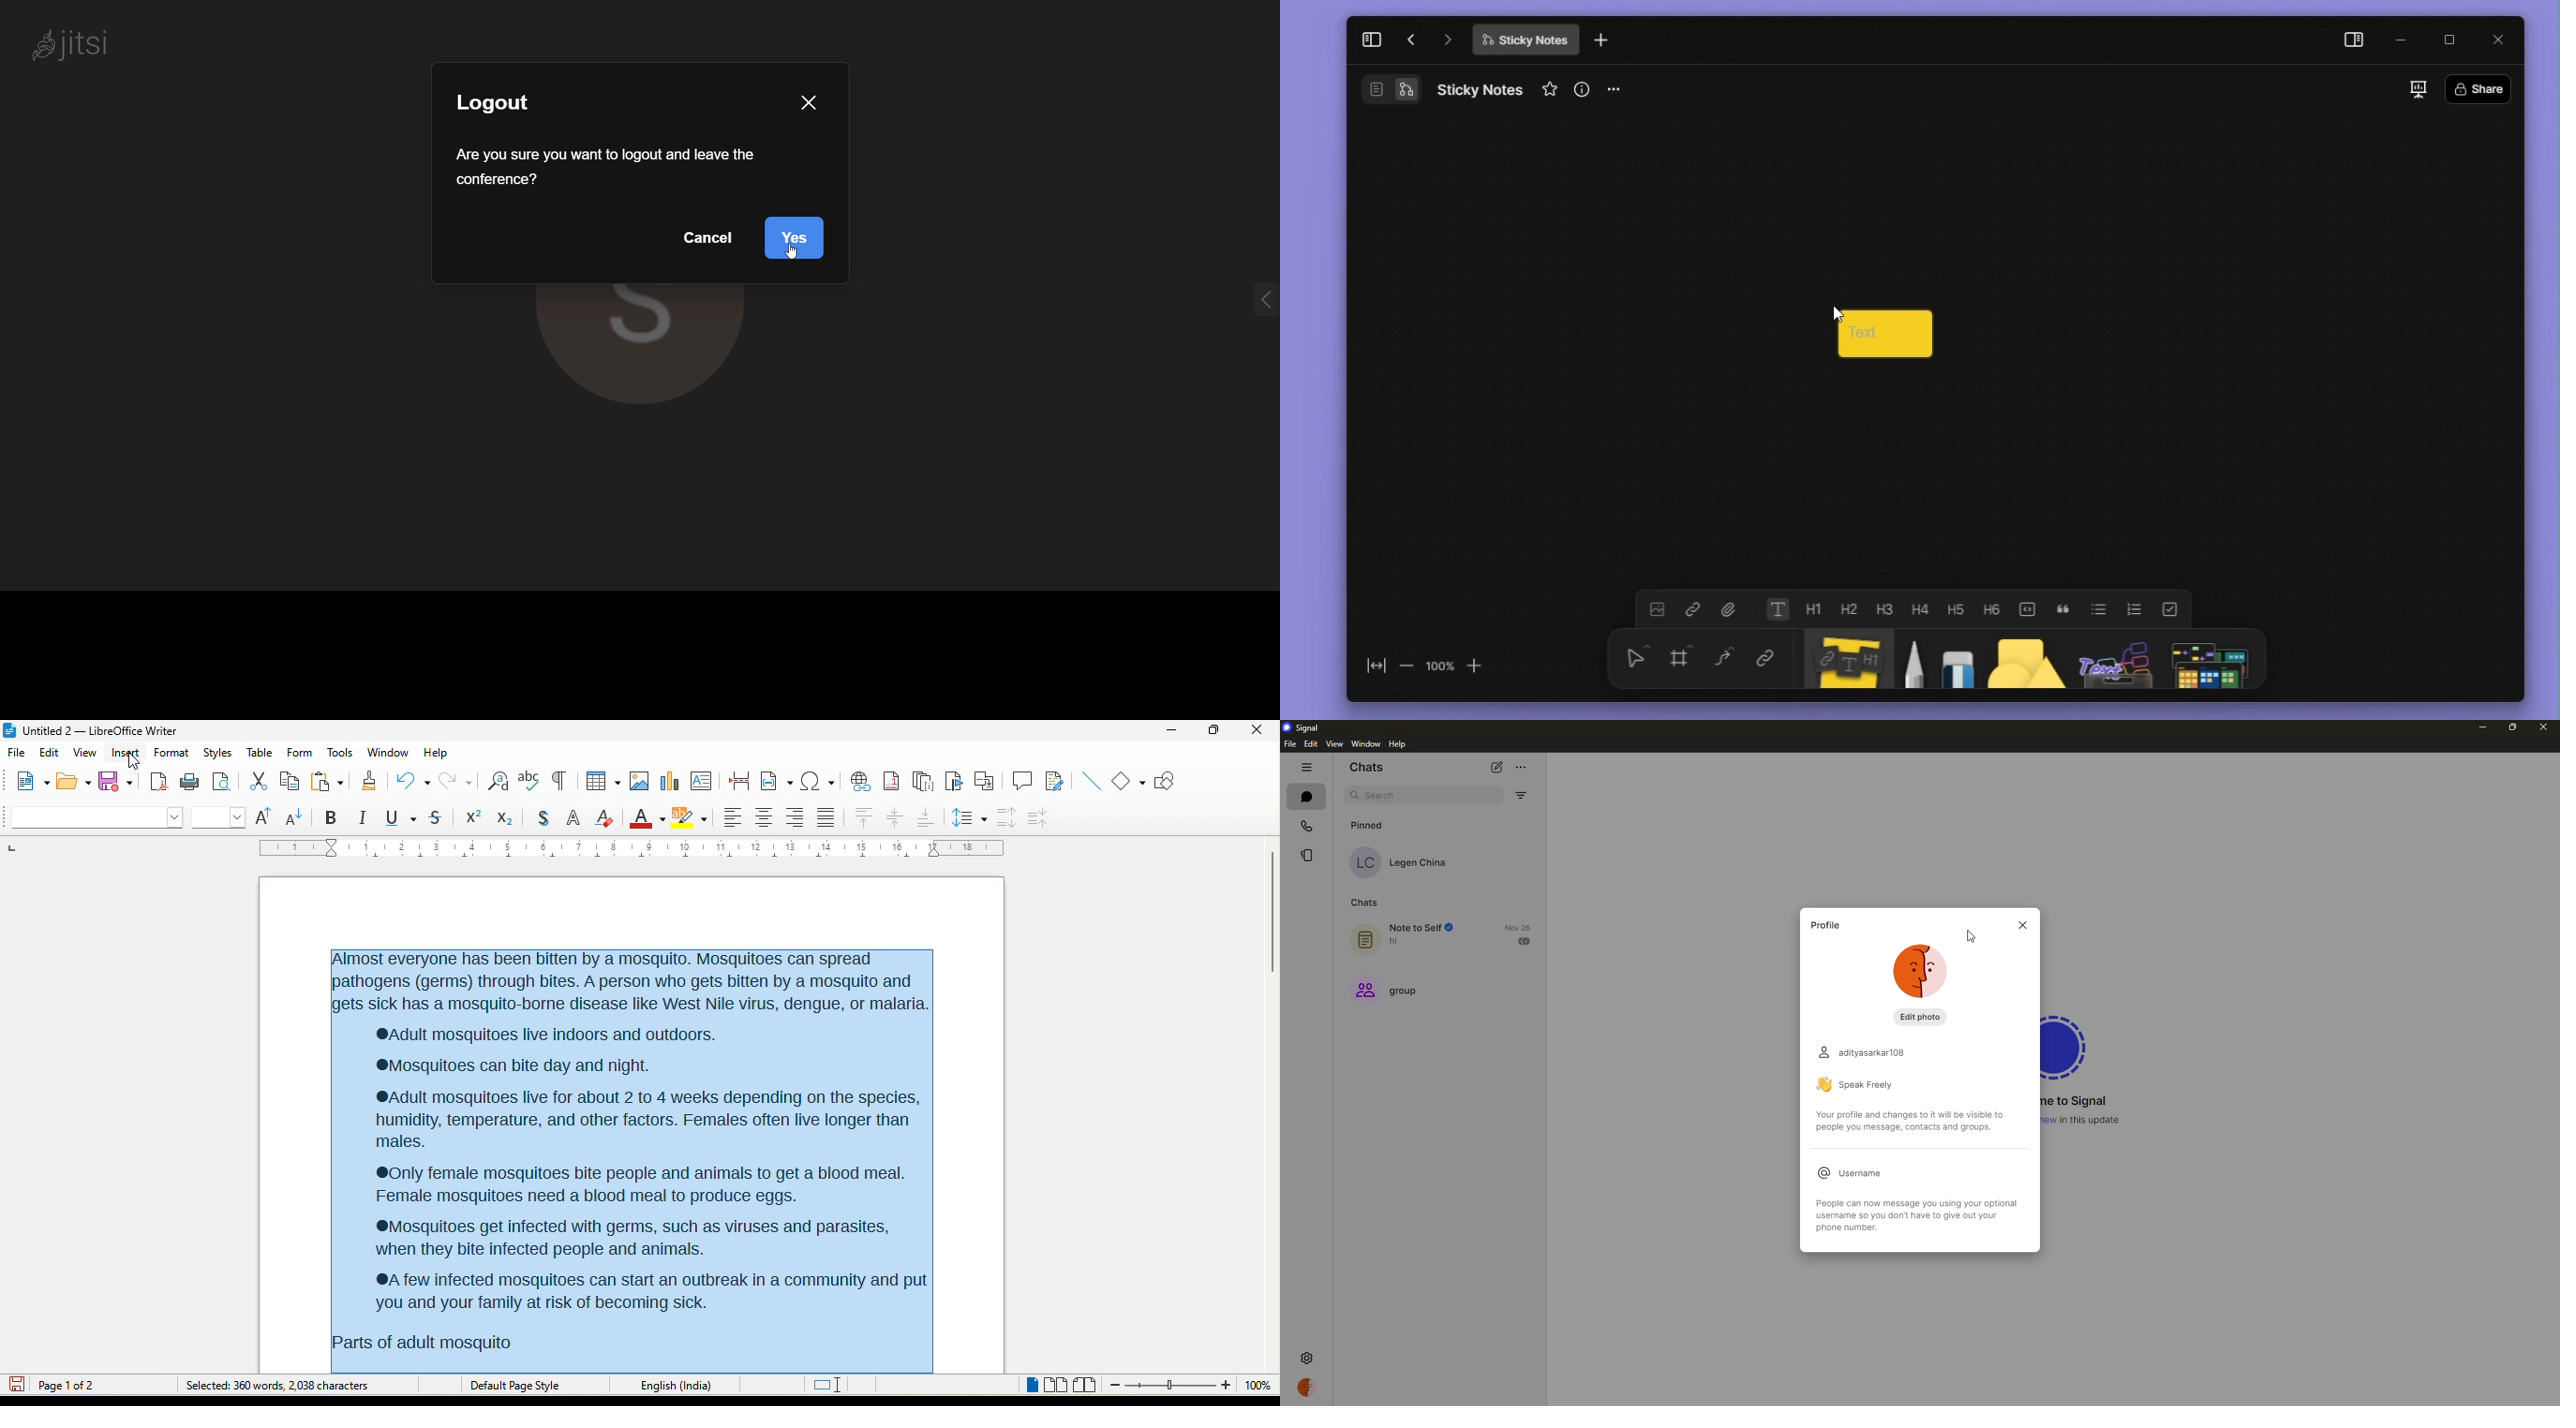  What do you see at coordinates (49, 753) in the screenshot?
I see `edit` at bounding box center [49, 753].